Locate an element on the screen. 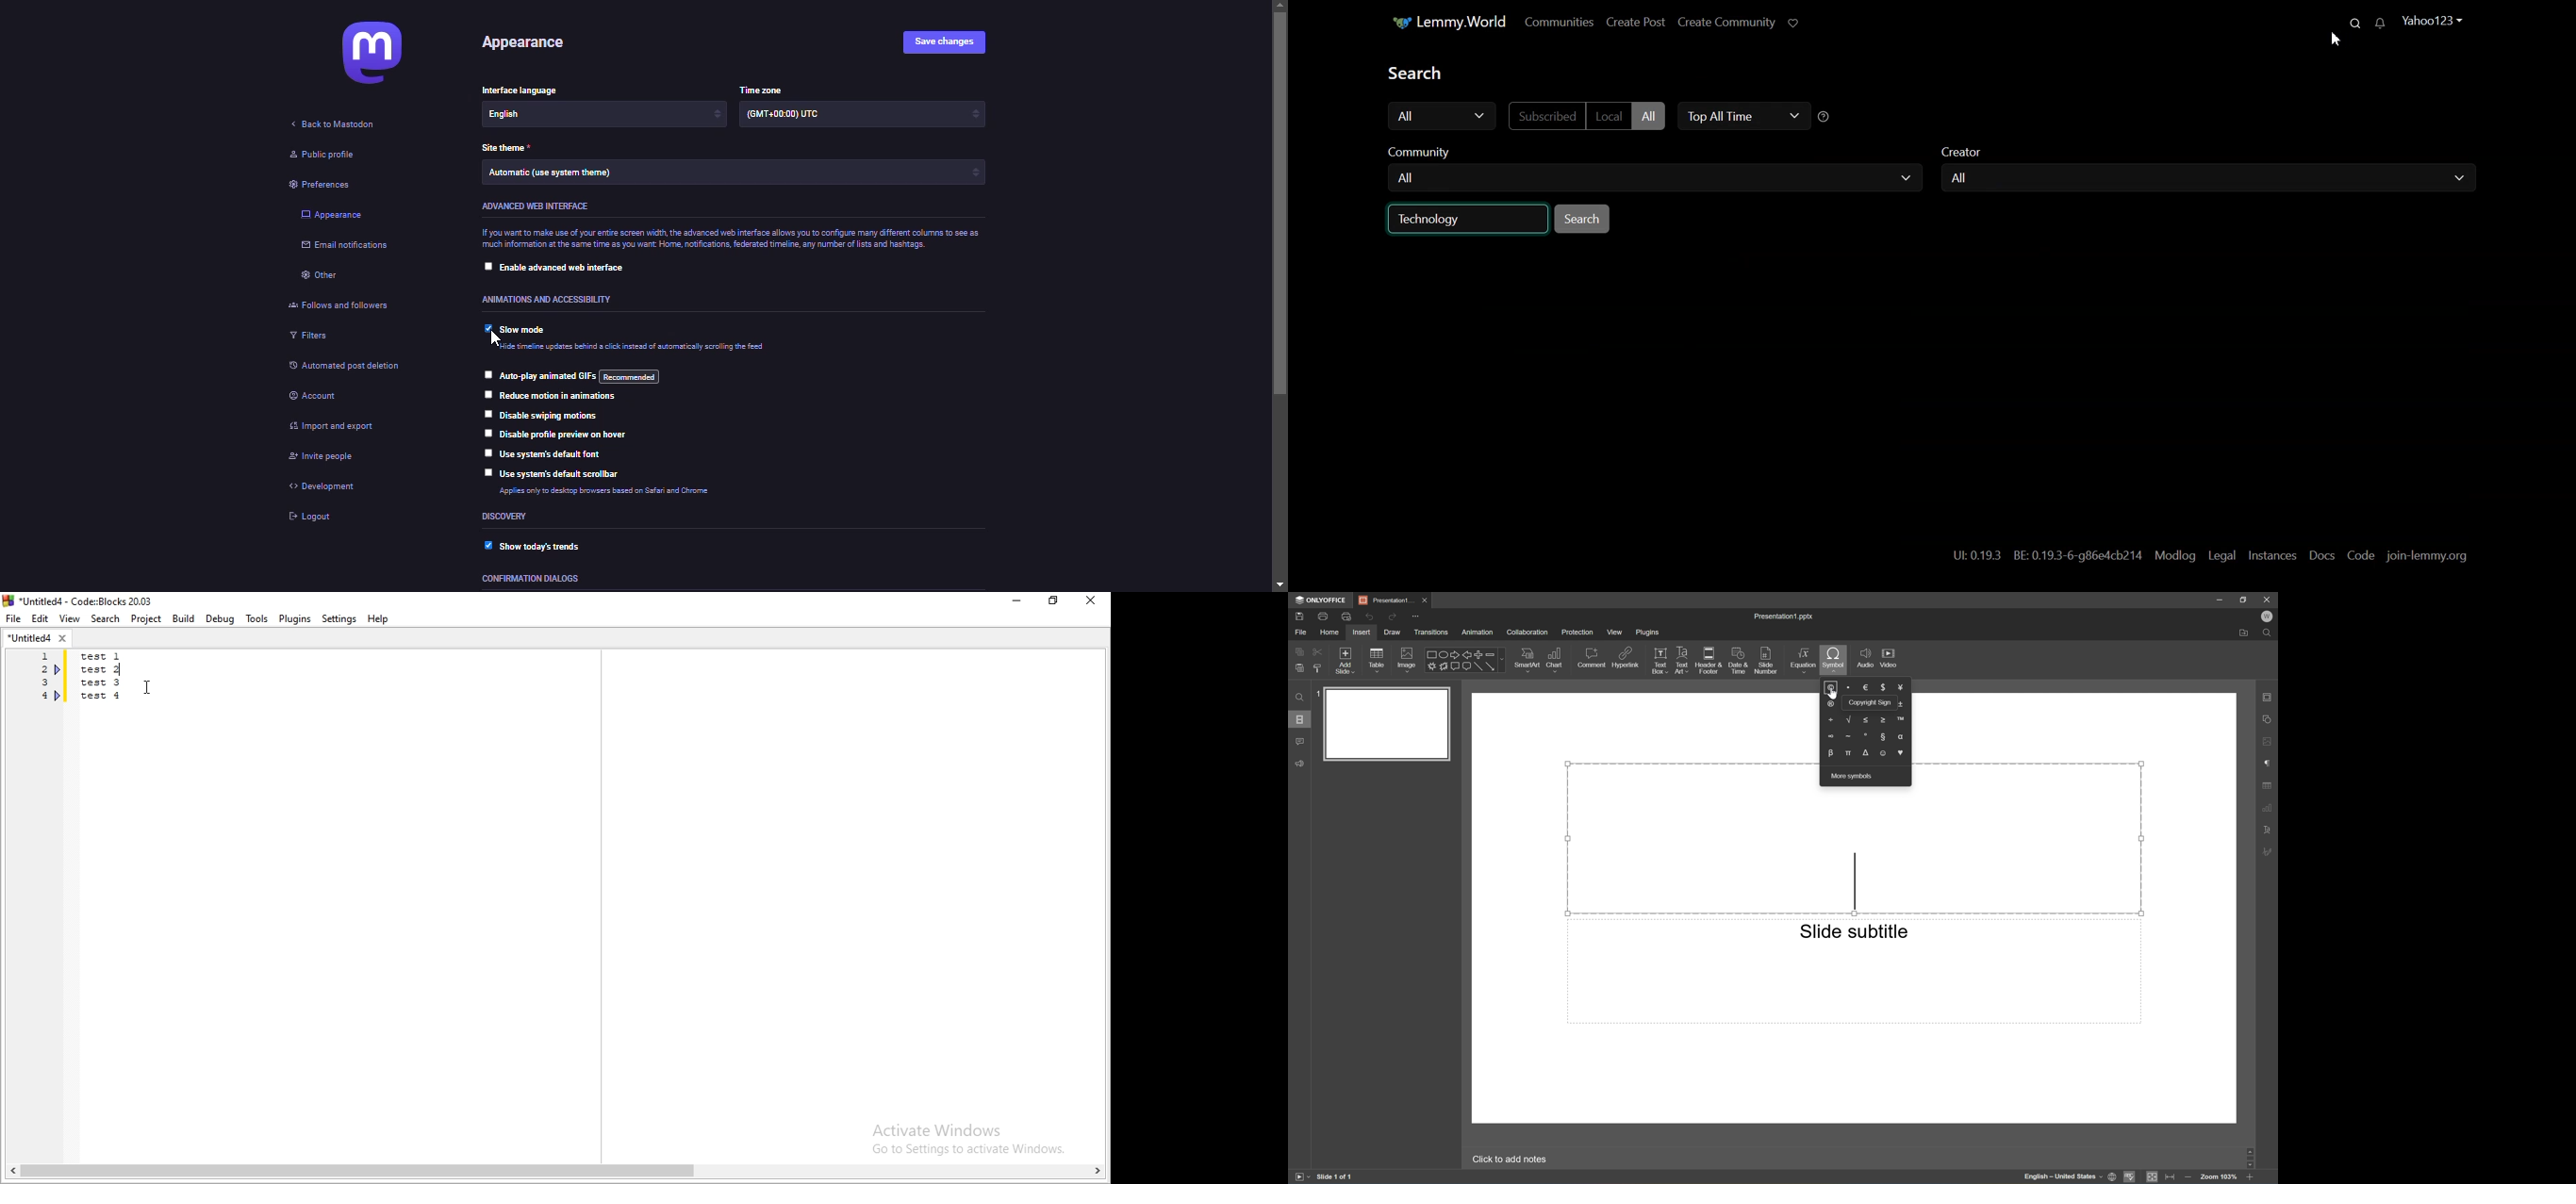 Image resolution: width=2576 pixels, height=1204 pixels. back to mastodon is located at coordinates (335, 123).